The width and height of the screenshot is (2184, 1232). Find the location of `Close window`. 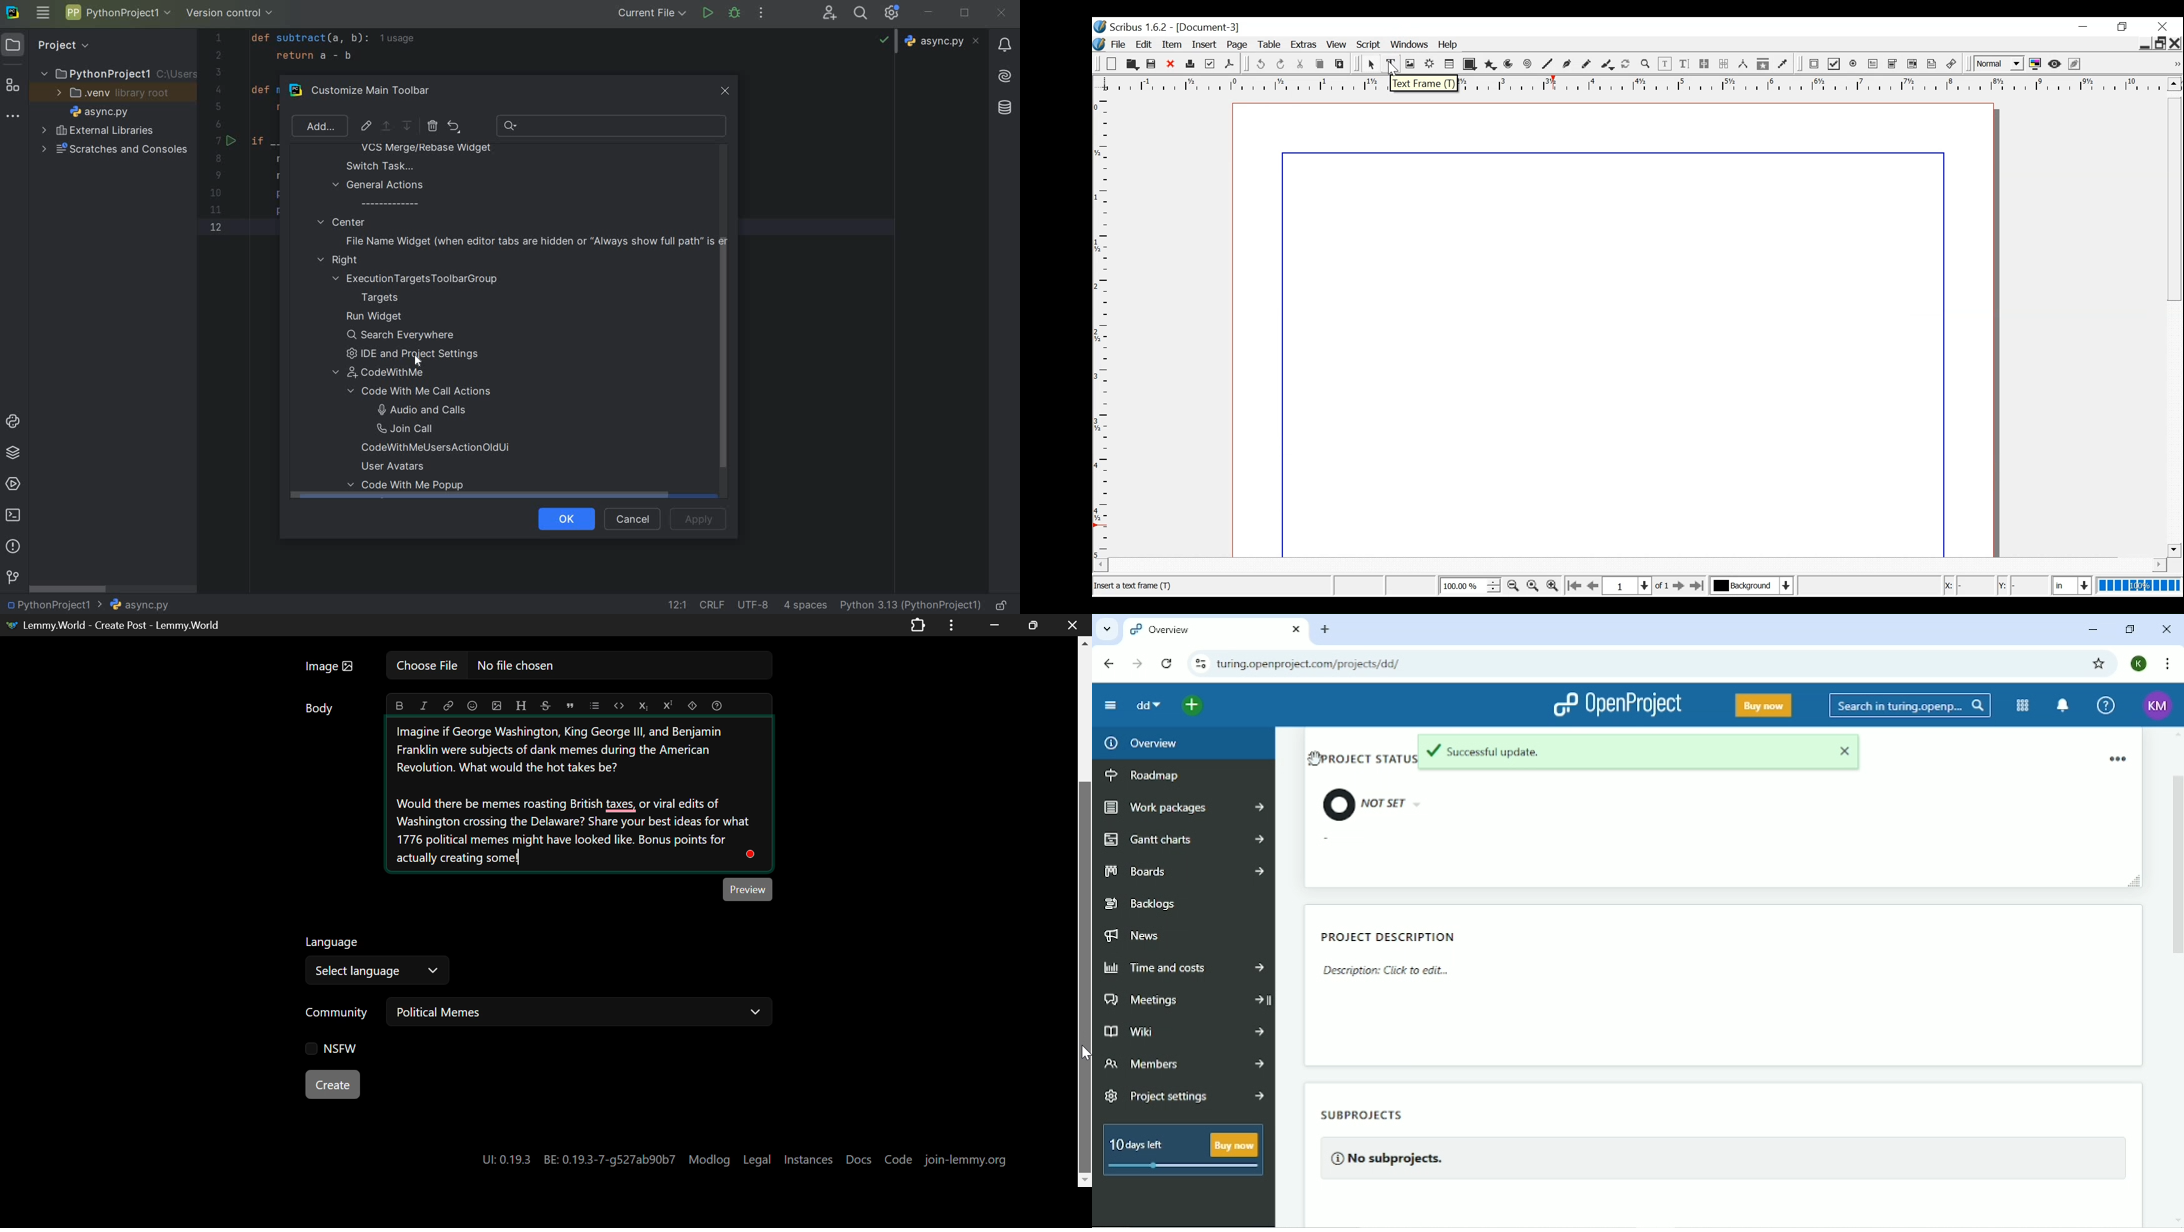

Close window is located at coordinates (1074, 624).